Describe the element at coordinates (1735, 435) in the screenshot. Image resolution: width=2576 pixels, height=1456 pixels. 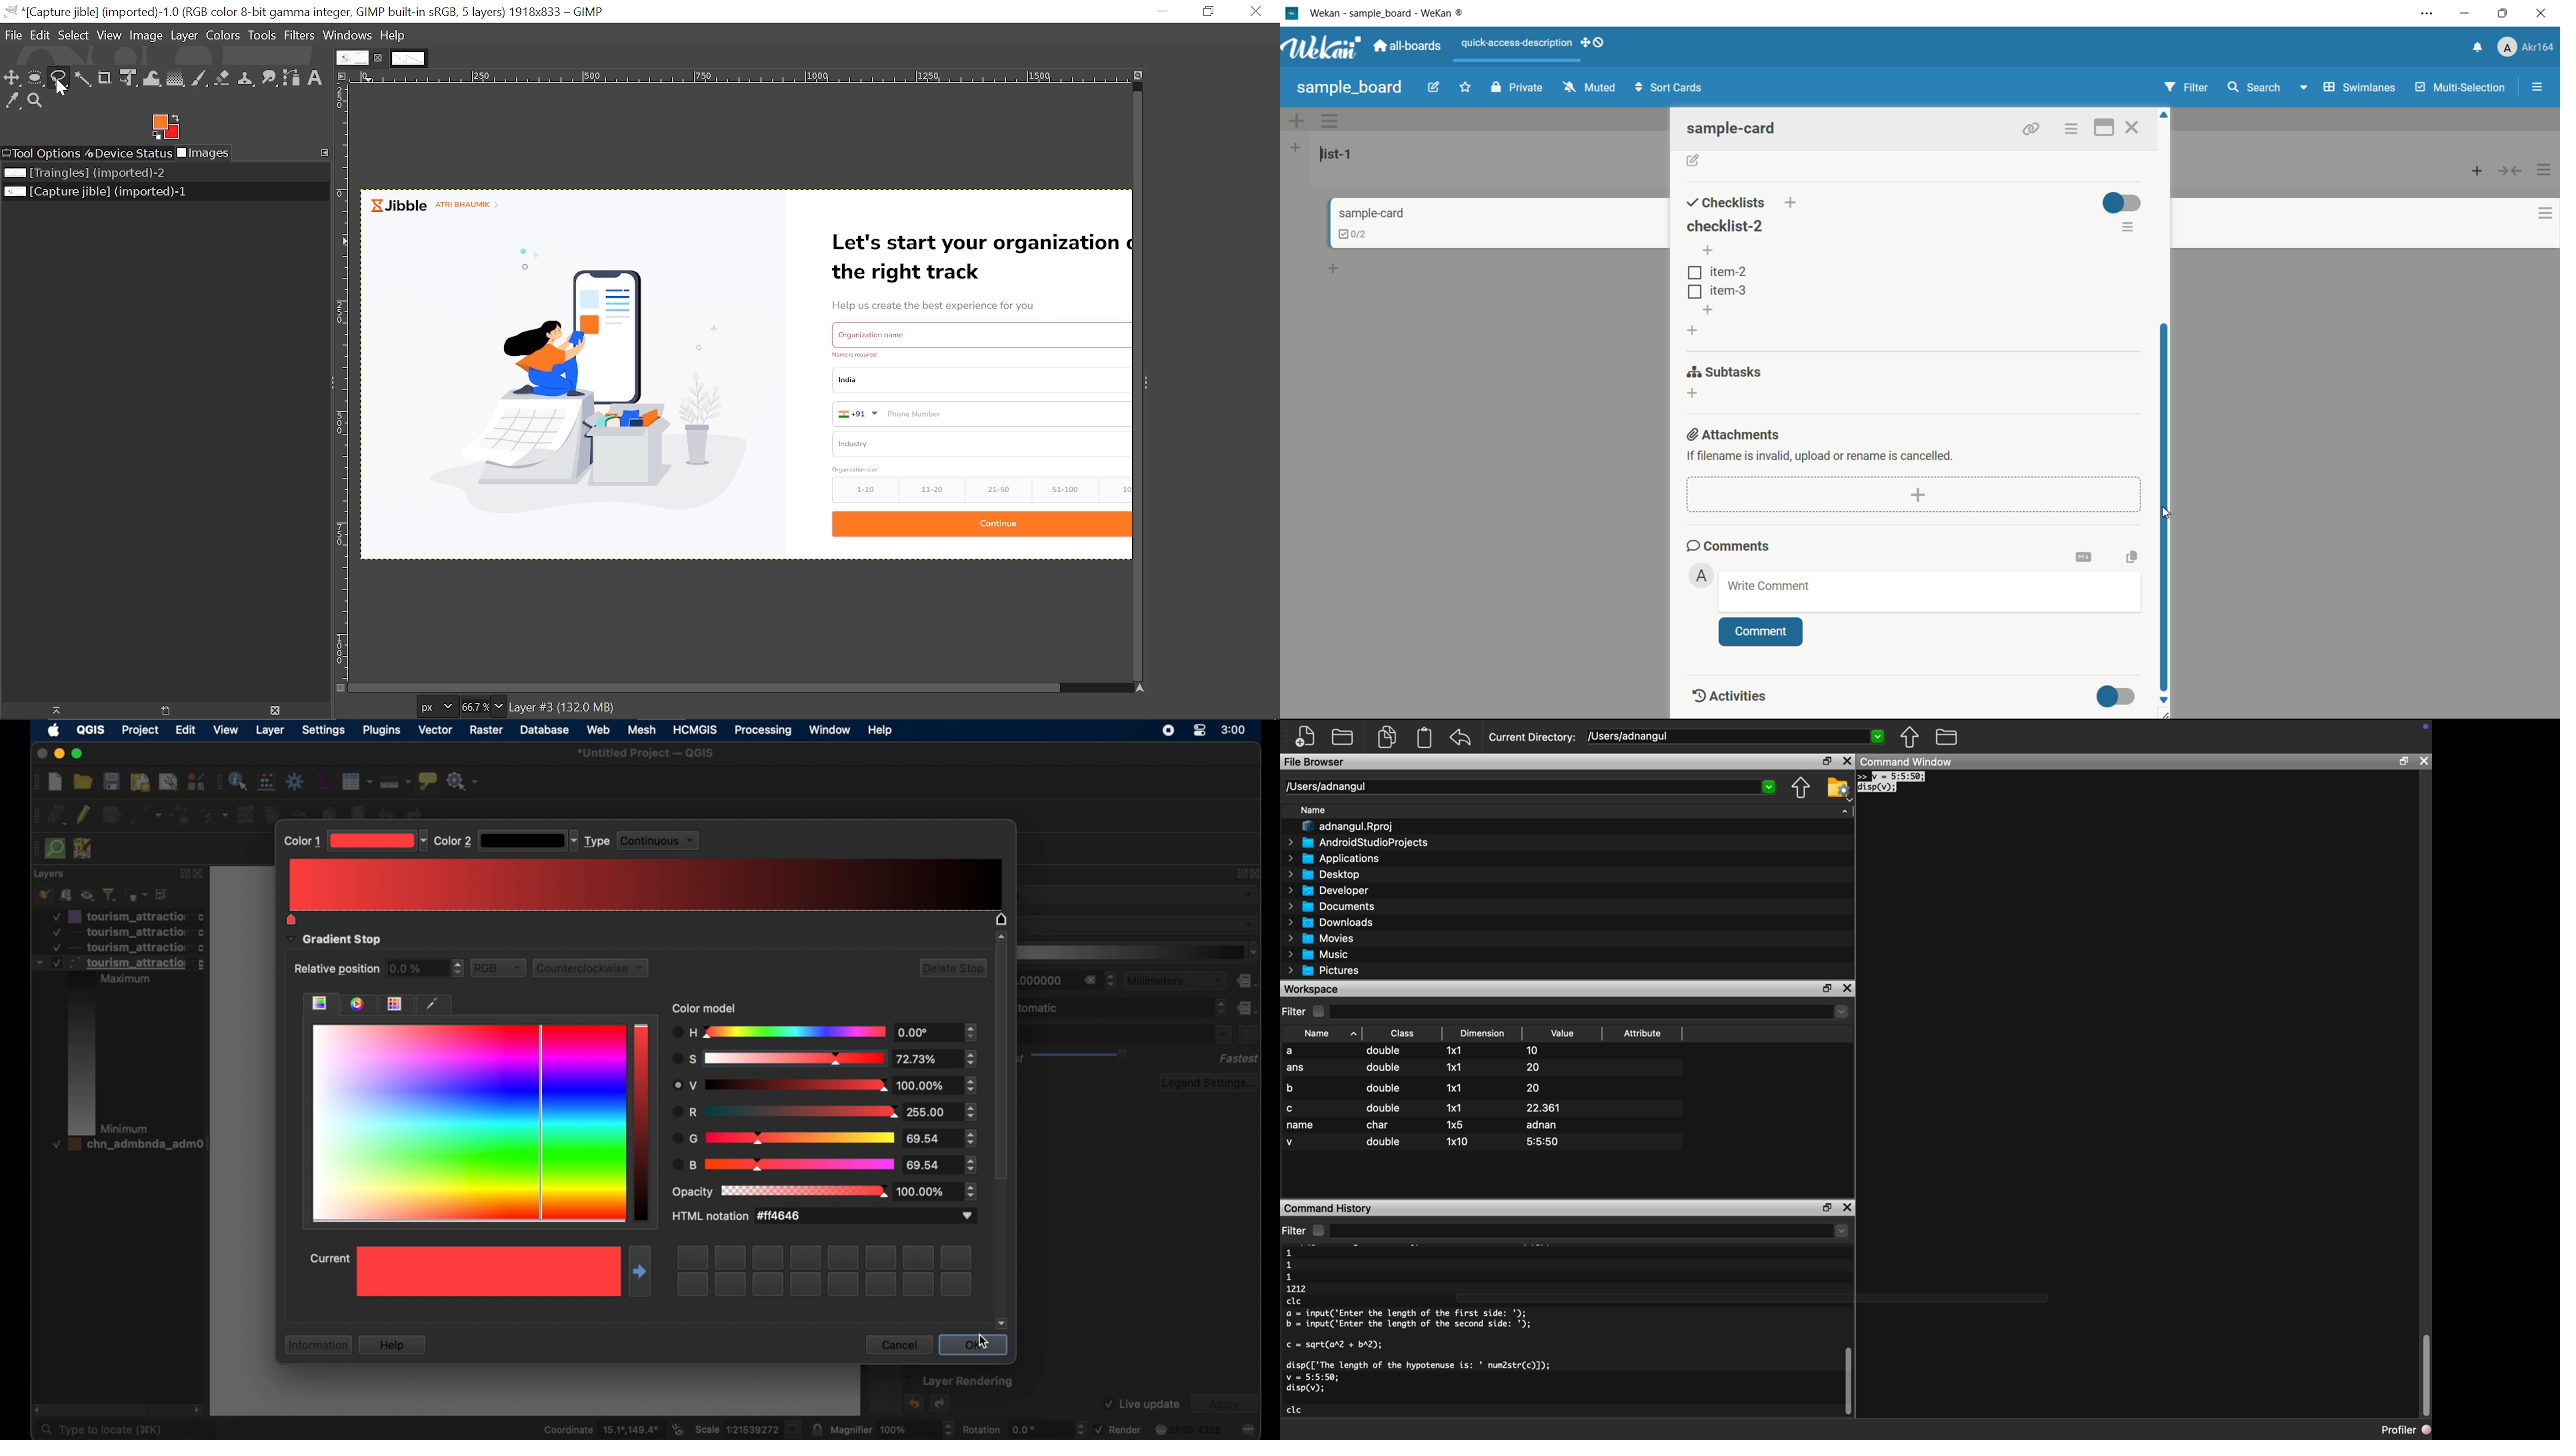
I see `attachments` at that location.